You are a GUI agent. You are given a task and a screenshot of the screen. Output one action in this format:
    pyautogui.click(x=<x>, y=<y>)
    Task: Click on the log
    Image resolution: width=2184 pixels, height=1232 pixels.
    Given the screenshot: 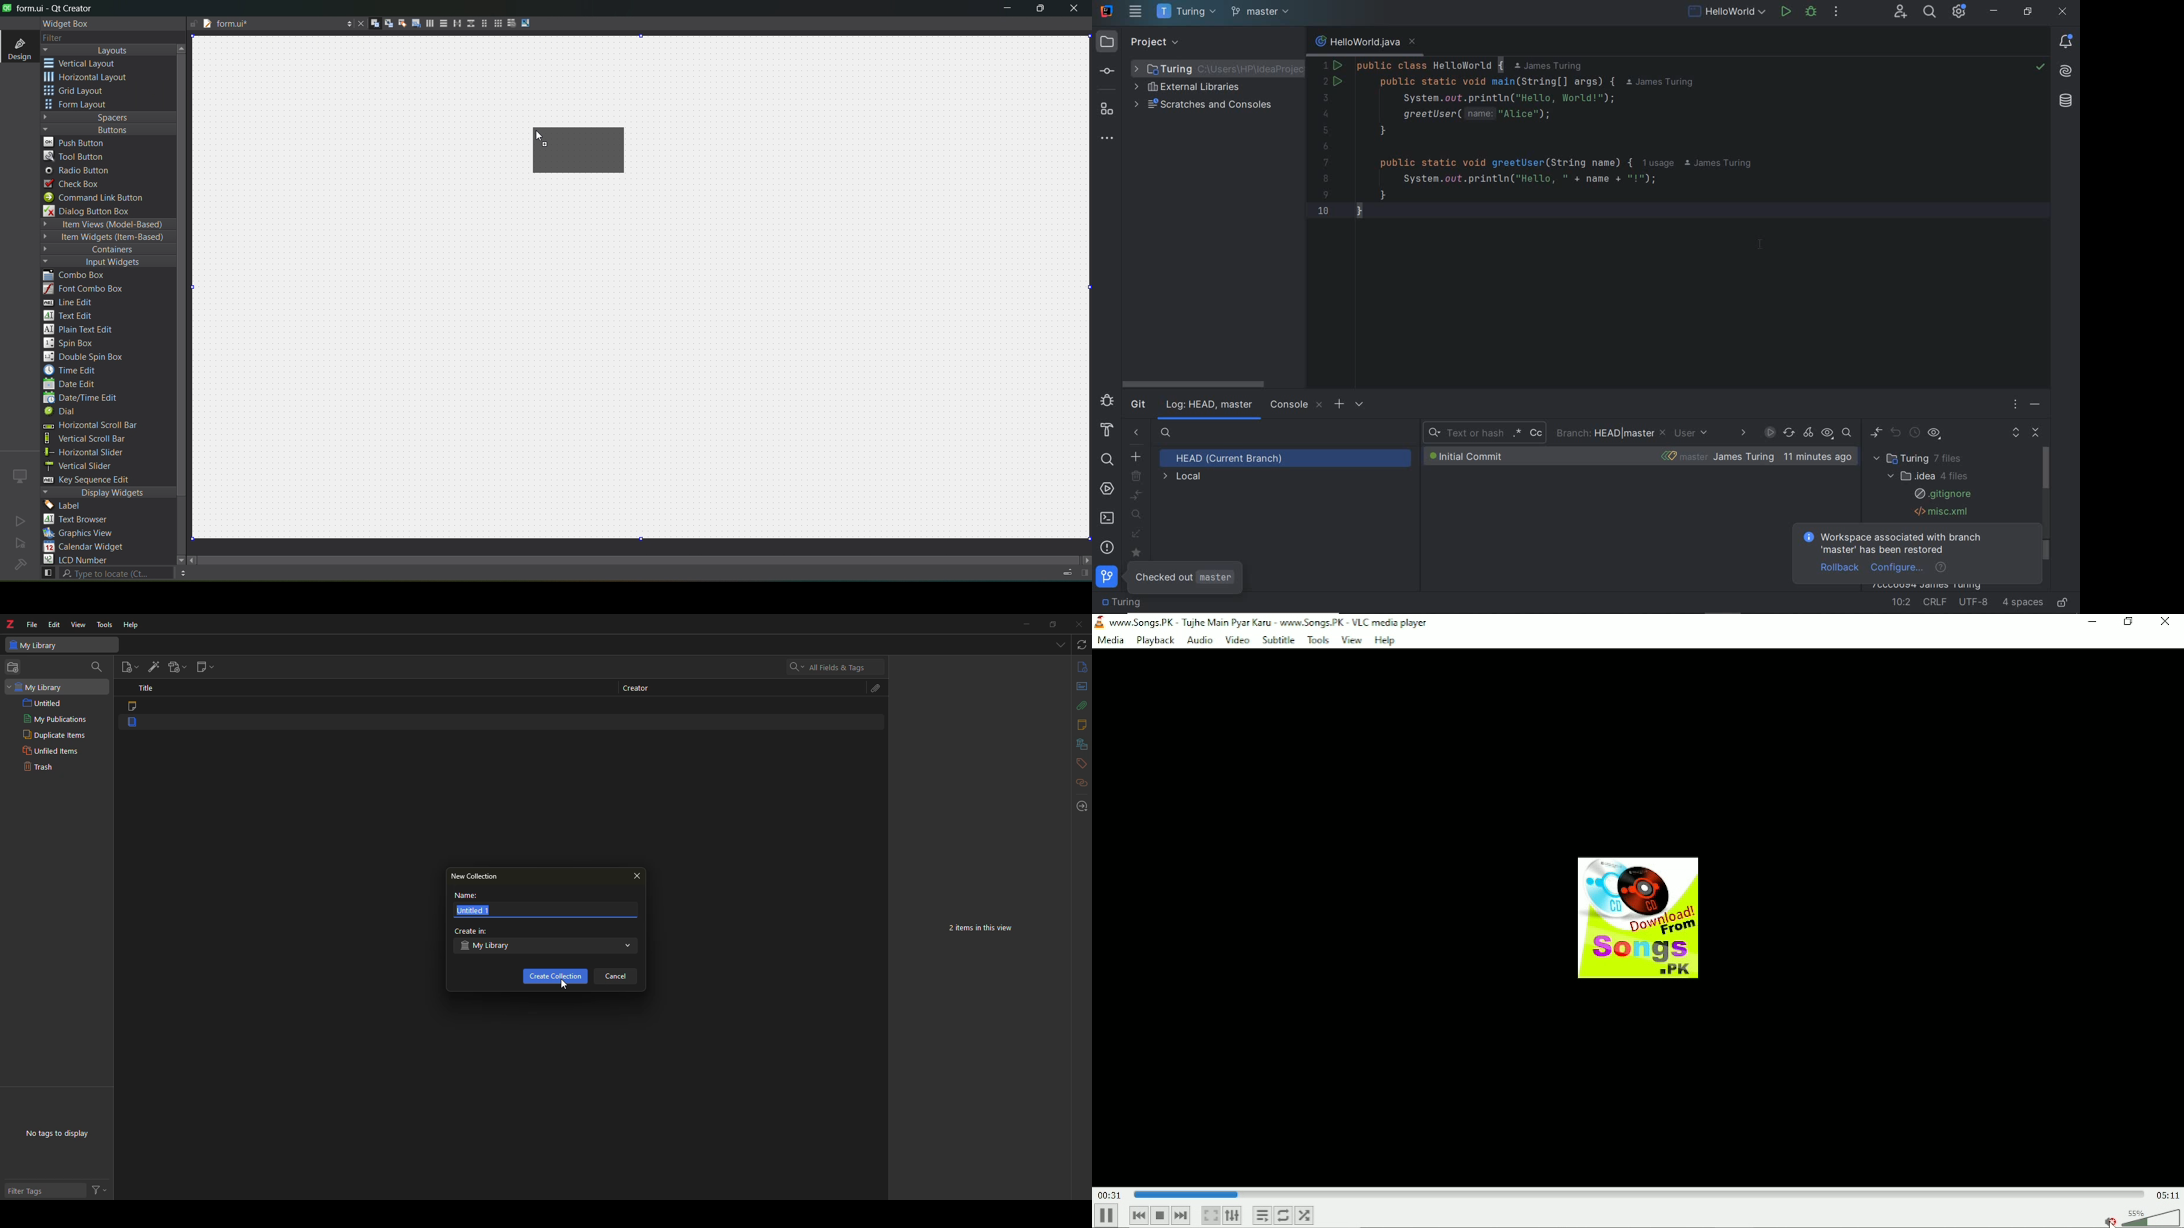 What is the action you would take?
    pyautogui.click(x=1208, y=405)
    